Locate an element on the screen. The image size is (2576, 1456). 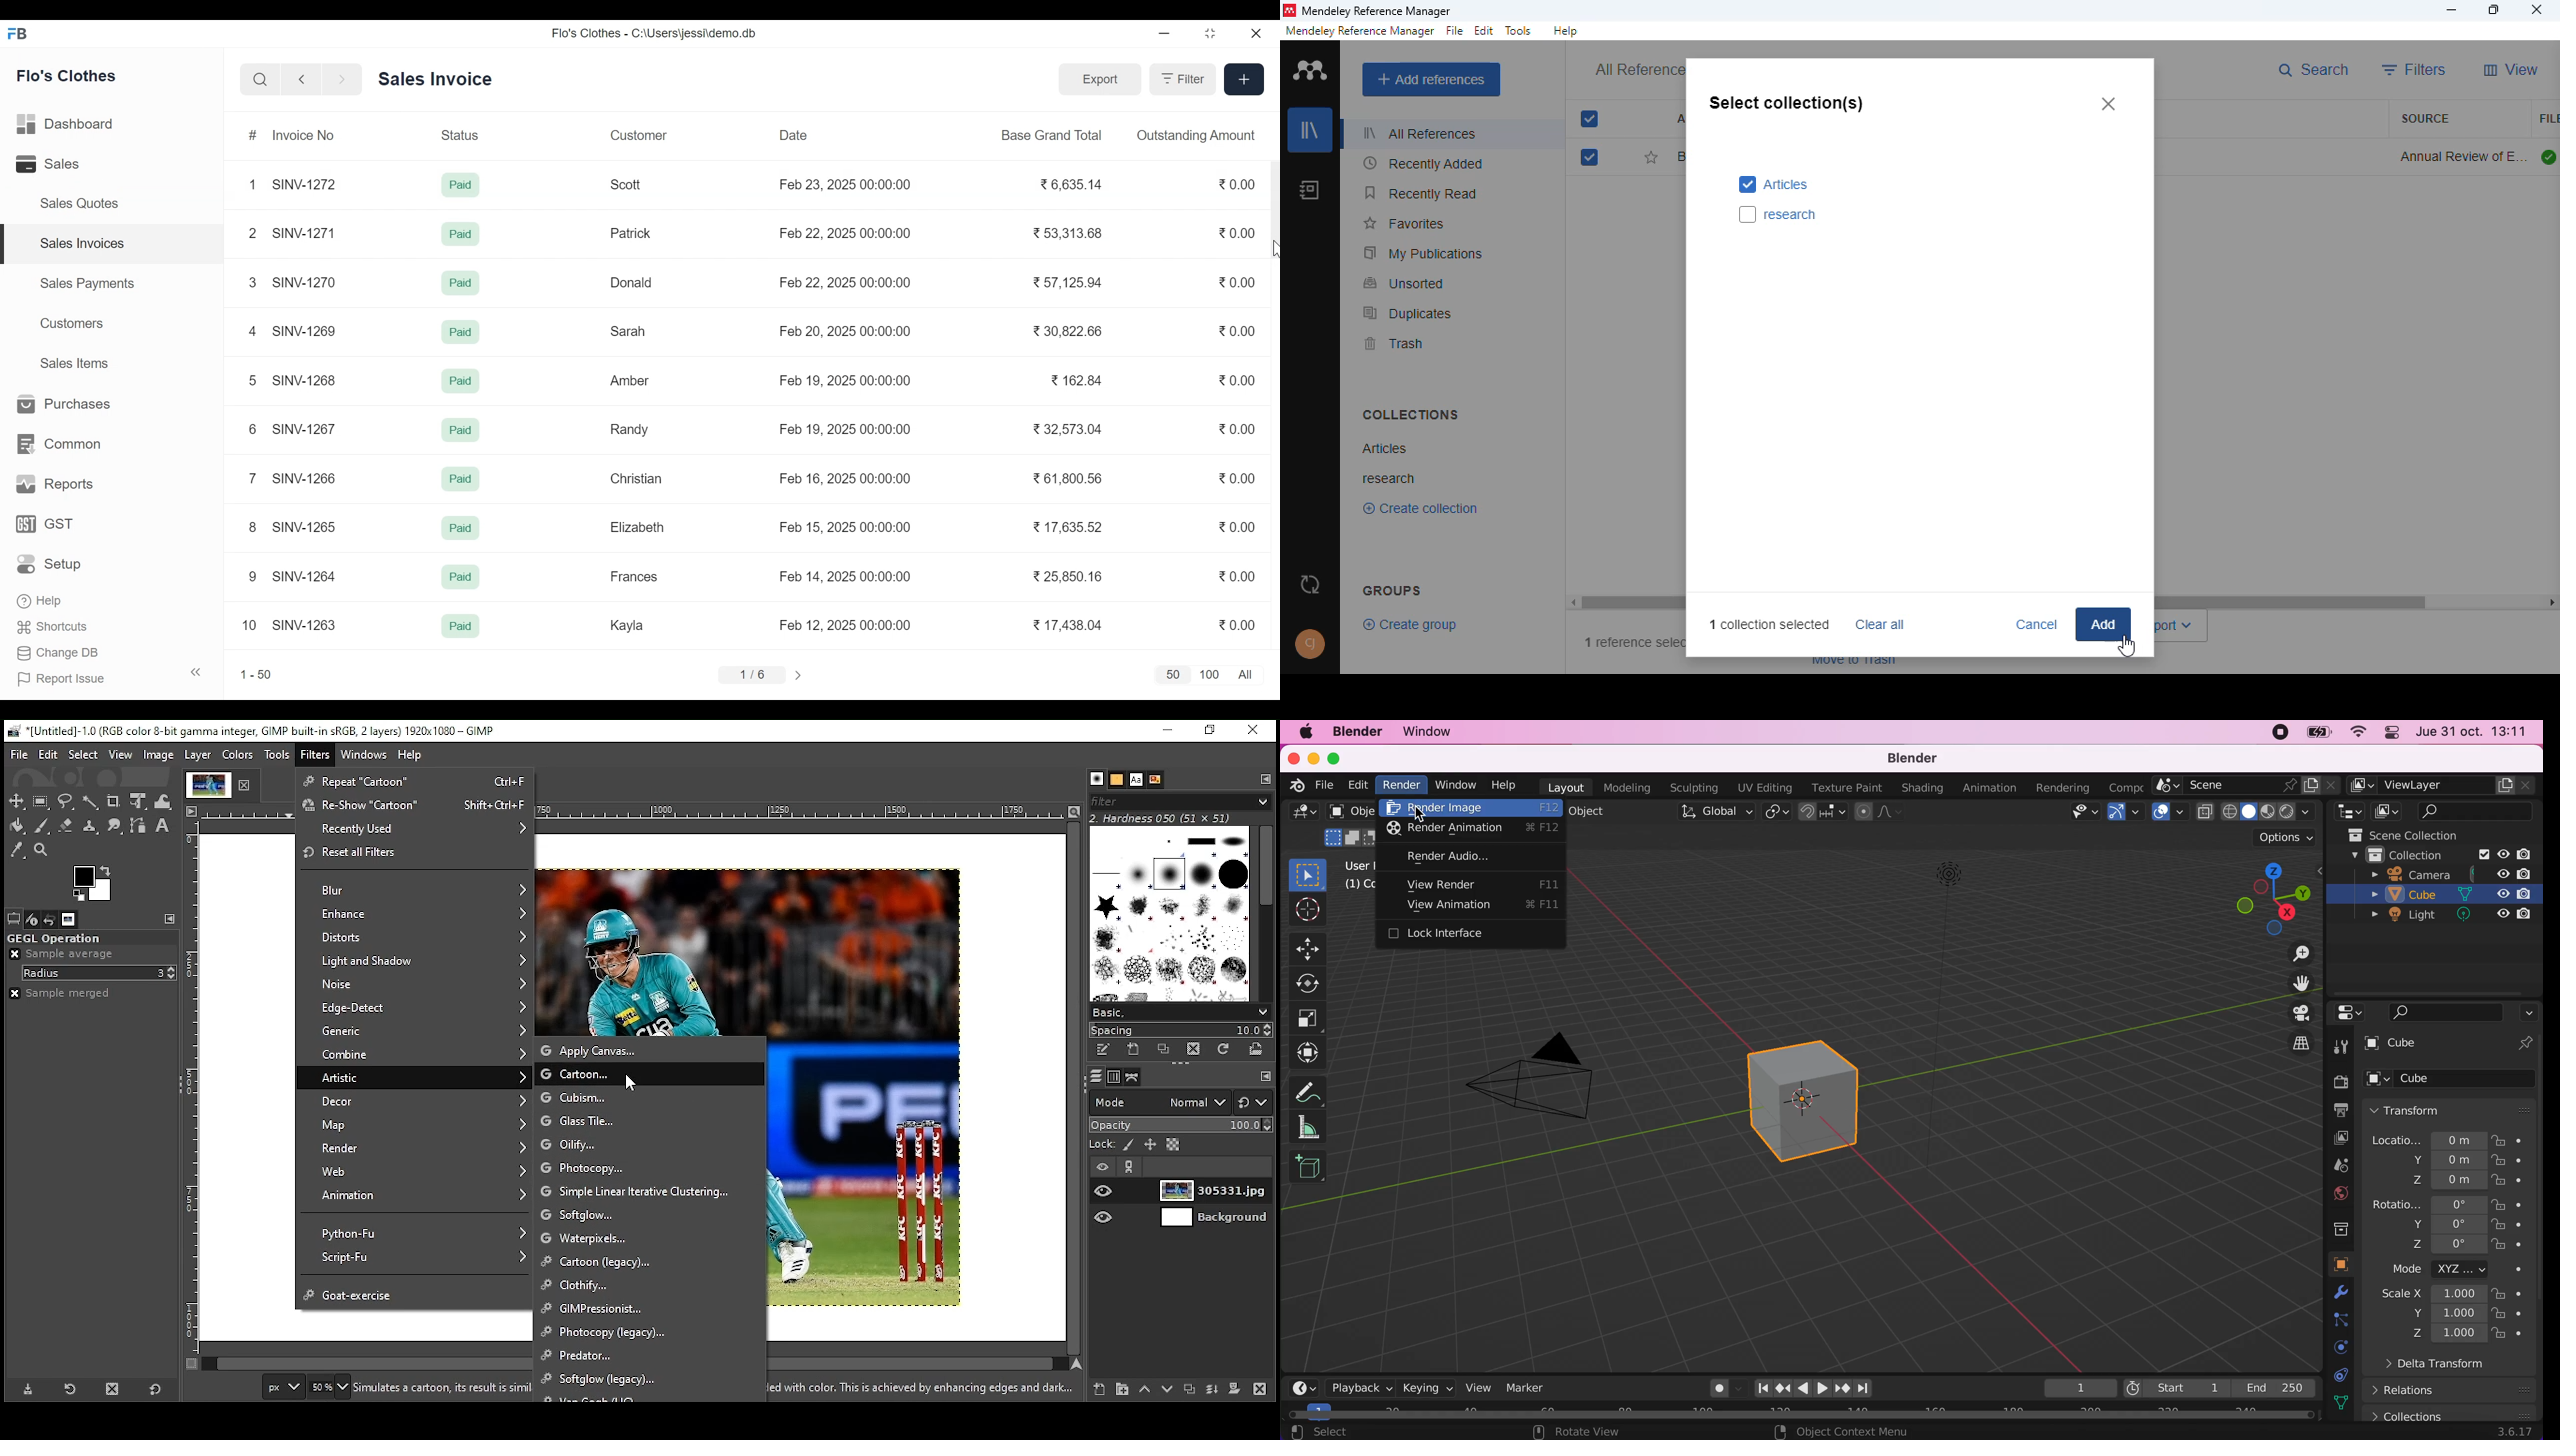
warp transform is located at coordinates (163, 799).